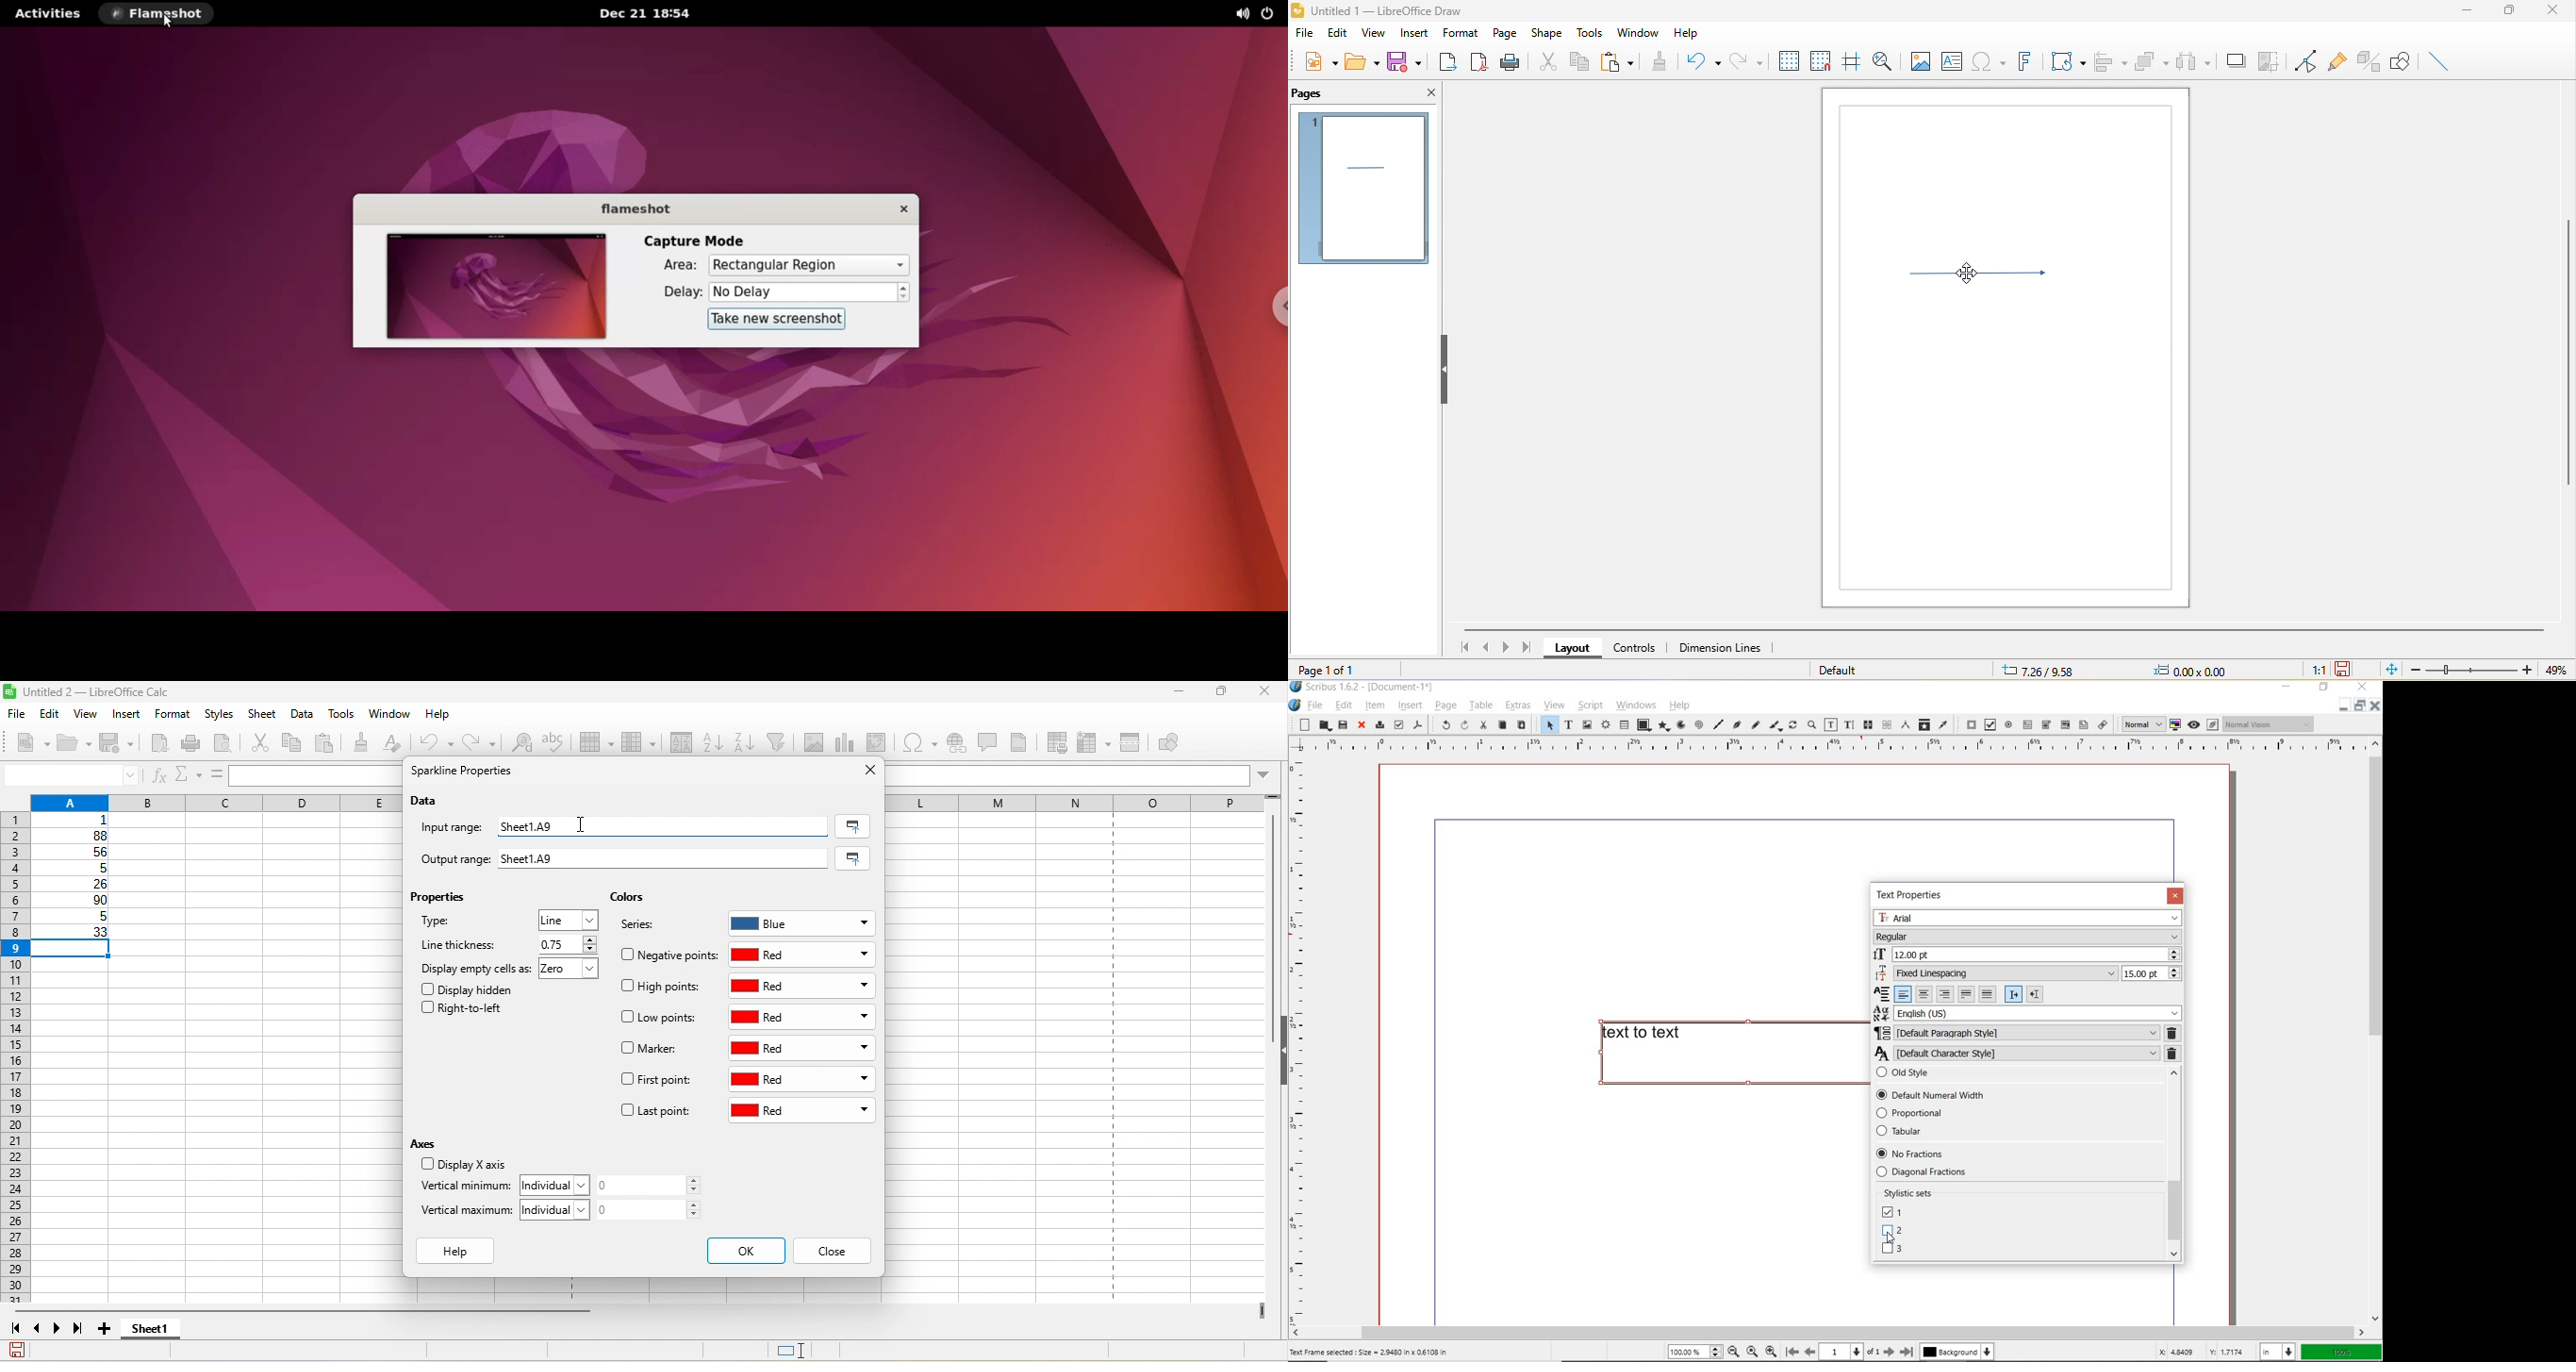  I want to click on 0, so click(654, 1186).